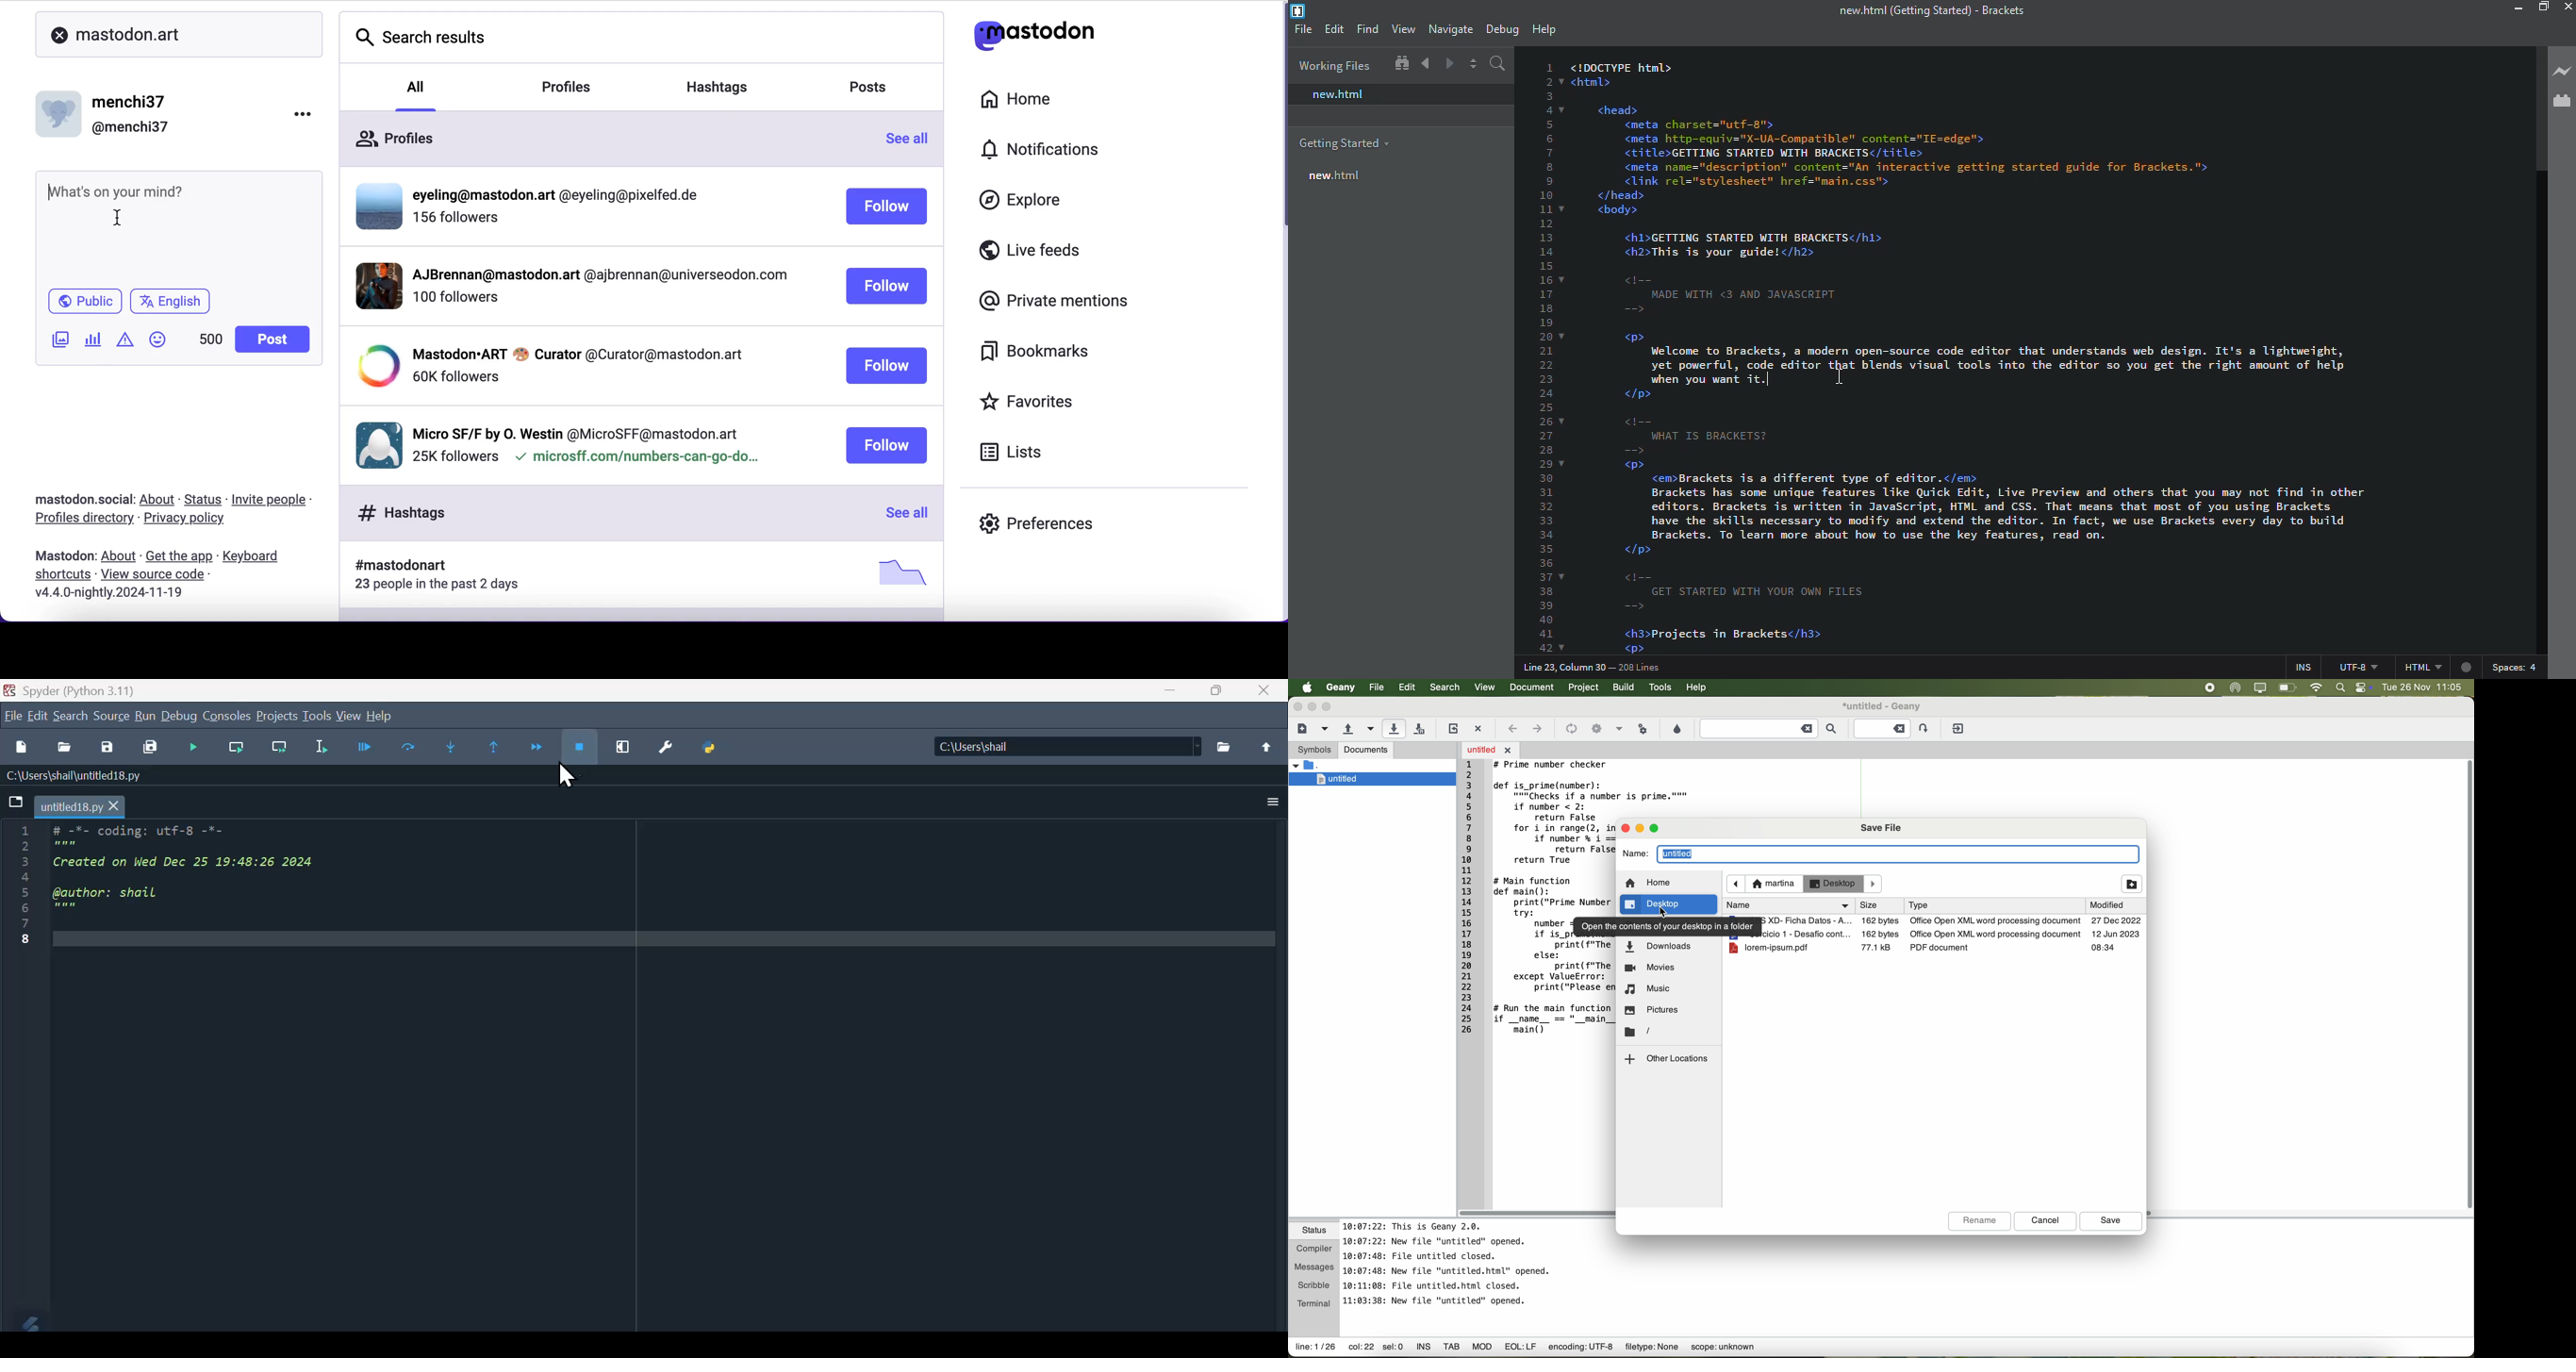 The image size is (2576, 1372). Describe the element at coordinates (1063, 152) in the screenshot. I see `notifications` at that location.